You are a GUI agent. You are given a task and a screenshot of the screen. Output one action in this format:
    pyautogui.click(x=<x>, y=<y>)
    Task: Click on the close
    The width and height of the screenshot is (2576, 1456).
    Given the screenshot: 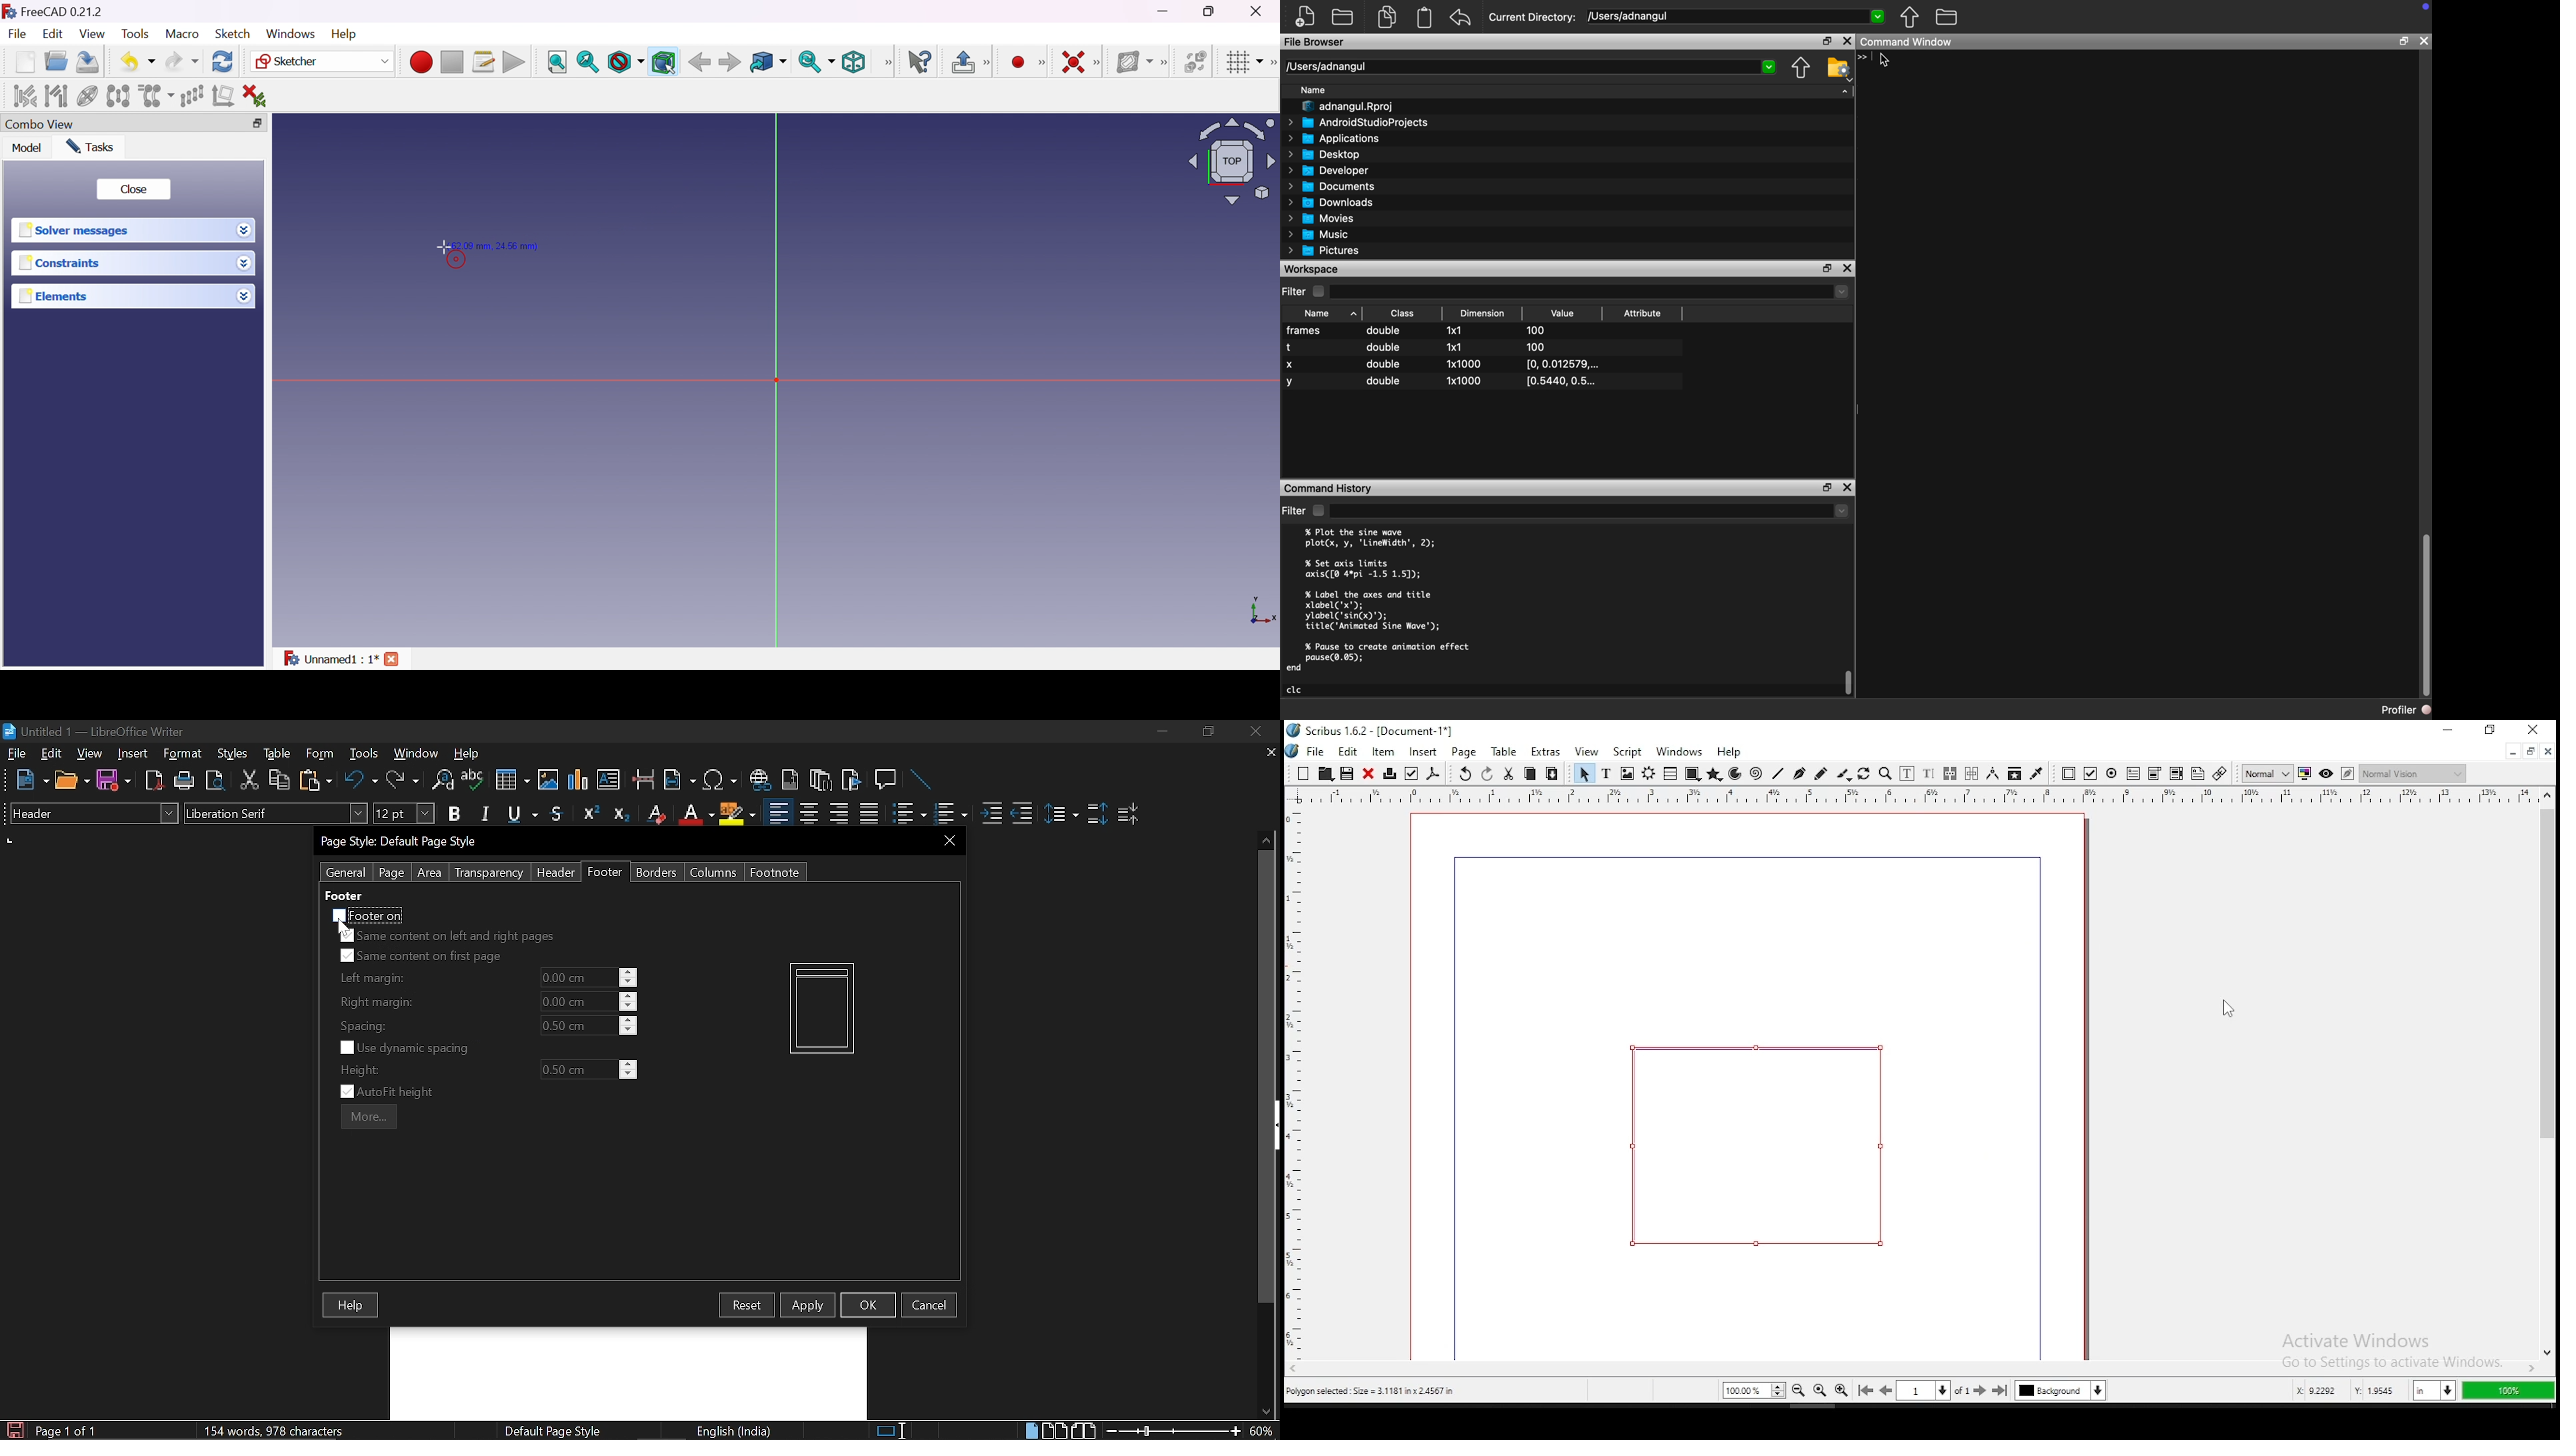 What is the action you would take?
    pyautogui.click(x=2548, y=752)
    